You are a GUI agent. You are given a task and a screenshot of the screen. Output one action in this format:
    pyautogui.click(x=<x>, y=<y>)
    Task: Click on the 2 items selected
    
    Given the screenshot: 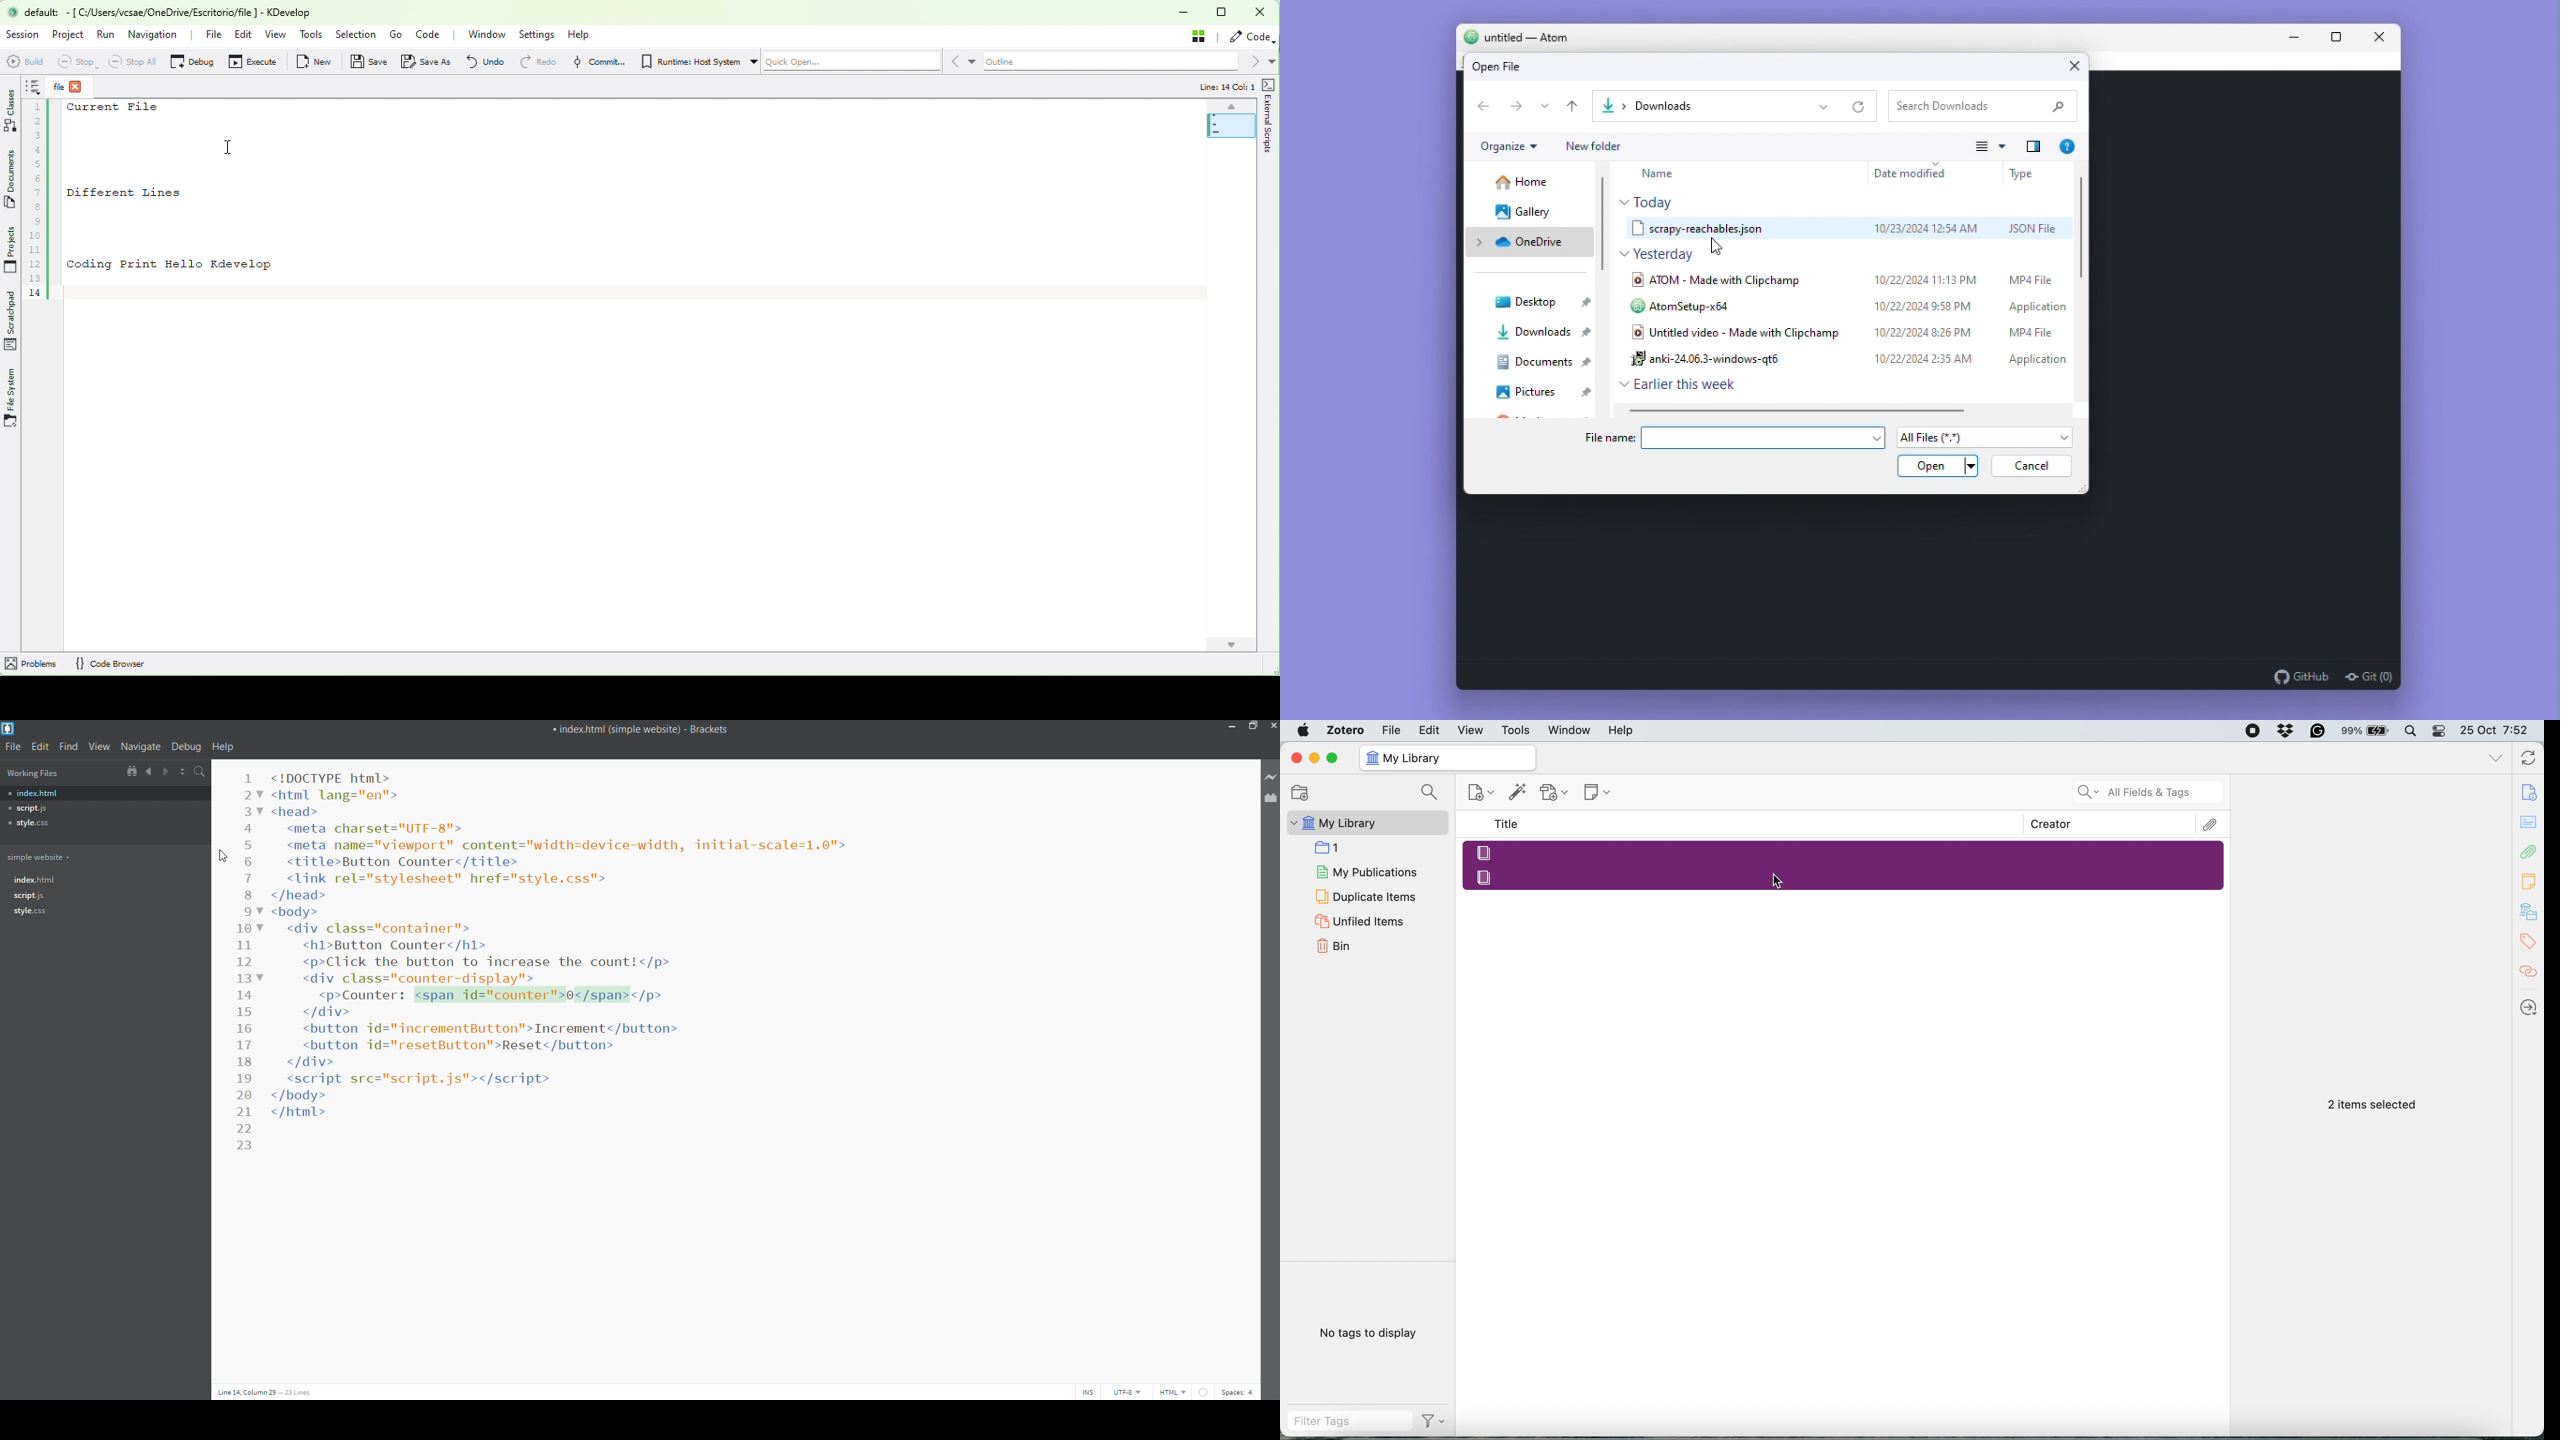 What is the action you would take?
    pyautogui.click(x=2373, y=1105)
    